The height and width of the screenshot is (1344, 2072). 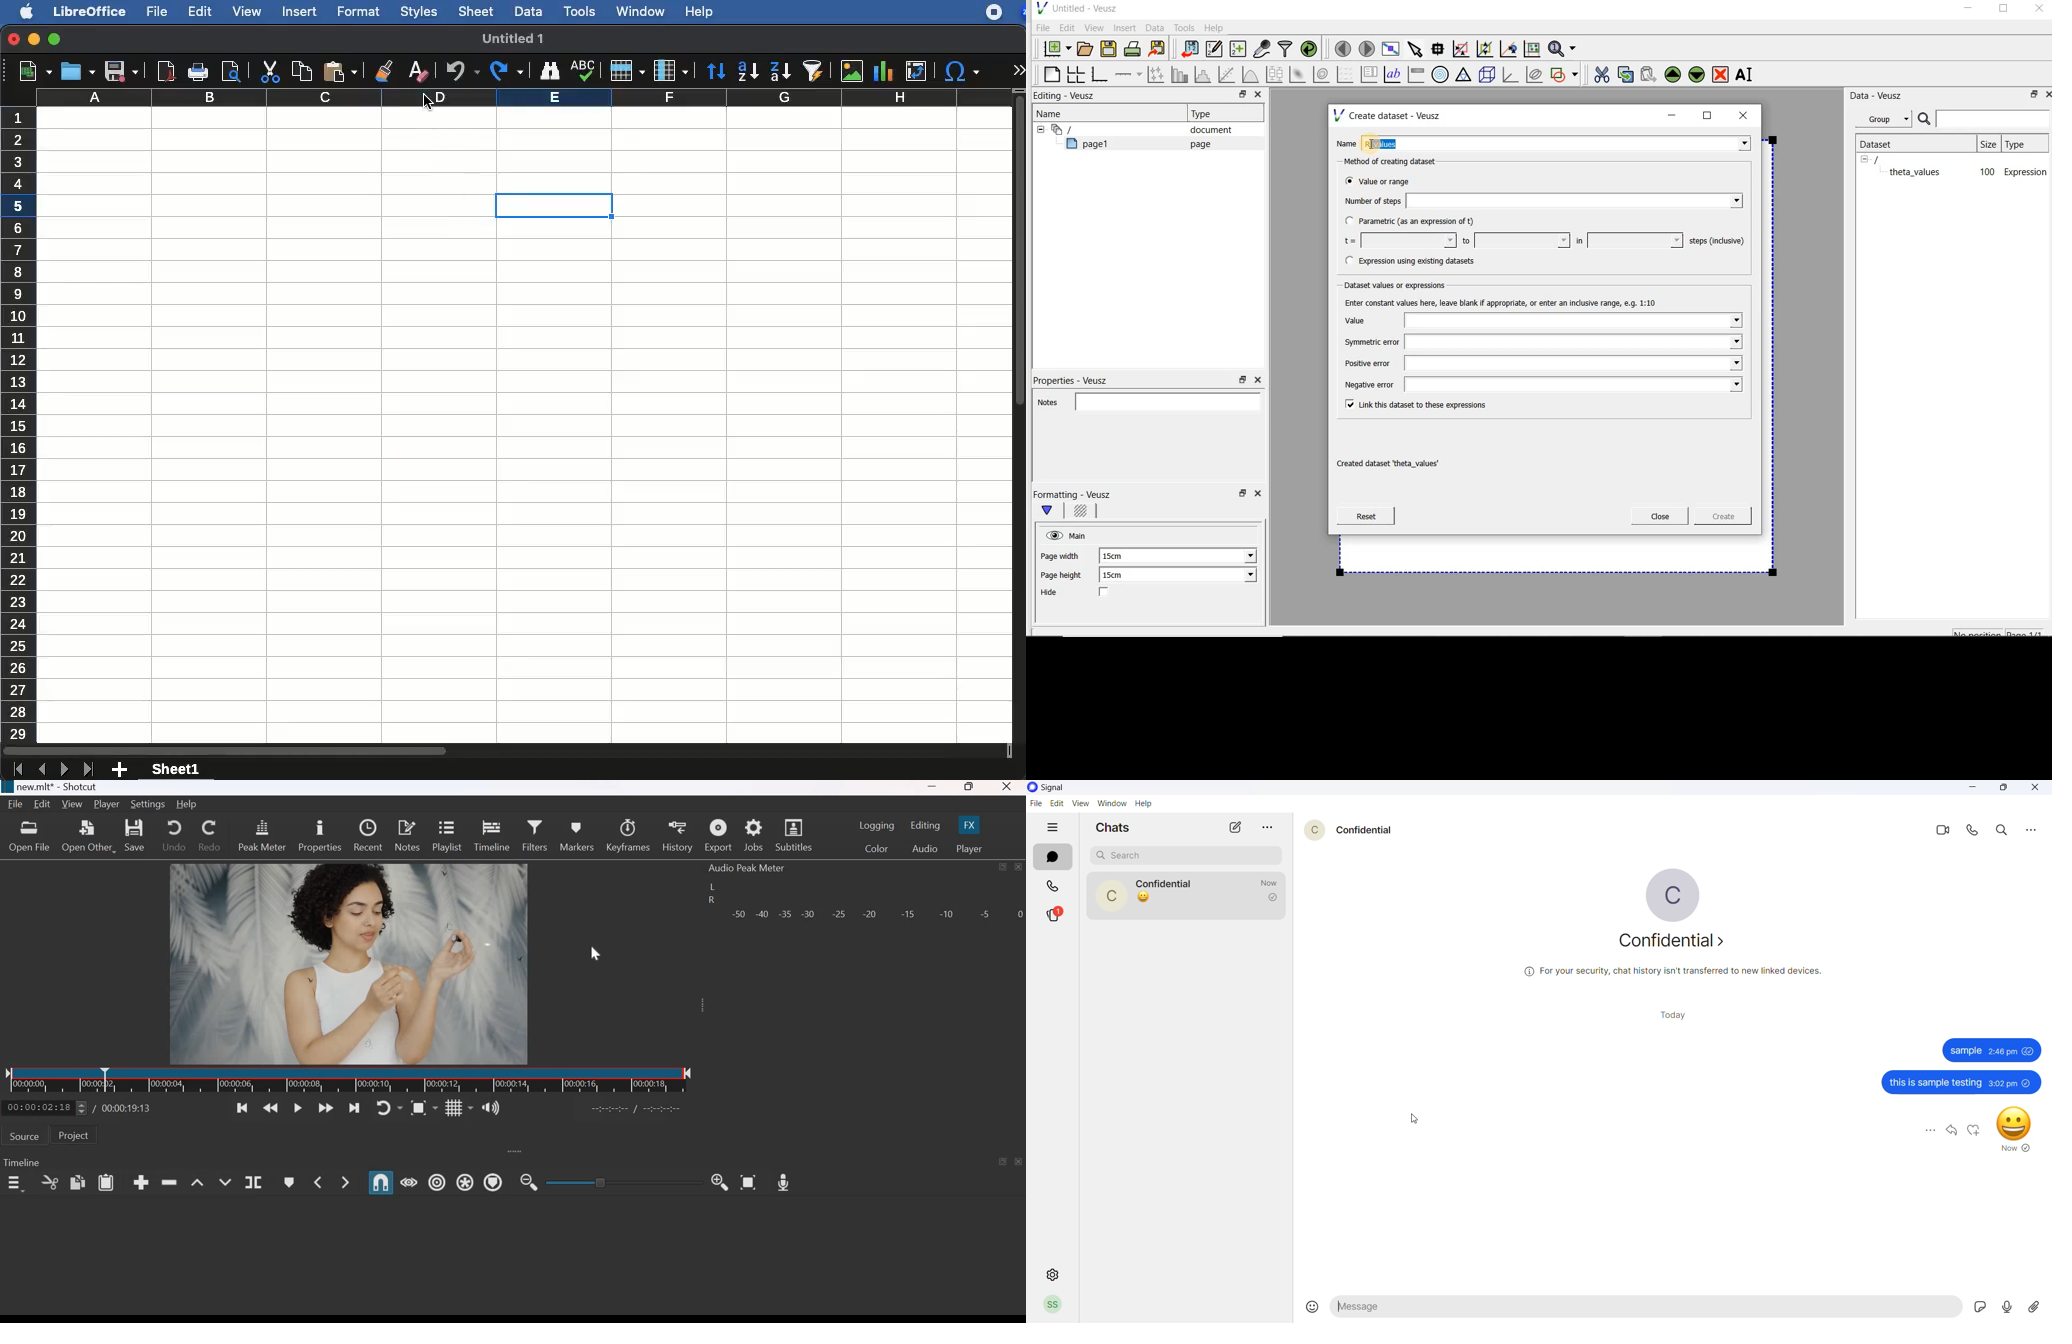 What do you see at coordinates (269, 71) in the screenshot?
I see `cut` at bounding box center [269, 71].